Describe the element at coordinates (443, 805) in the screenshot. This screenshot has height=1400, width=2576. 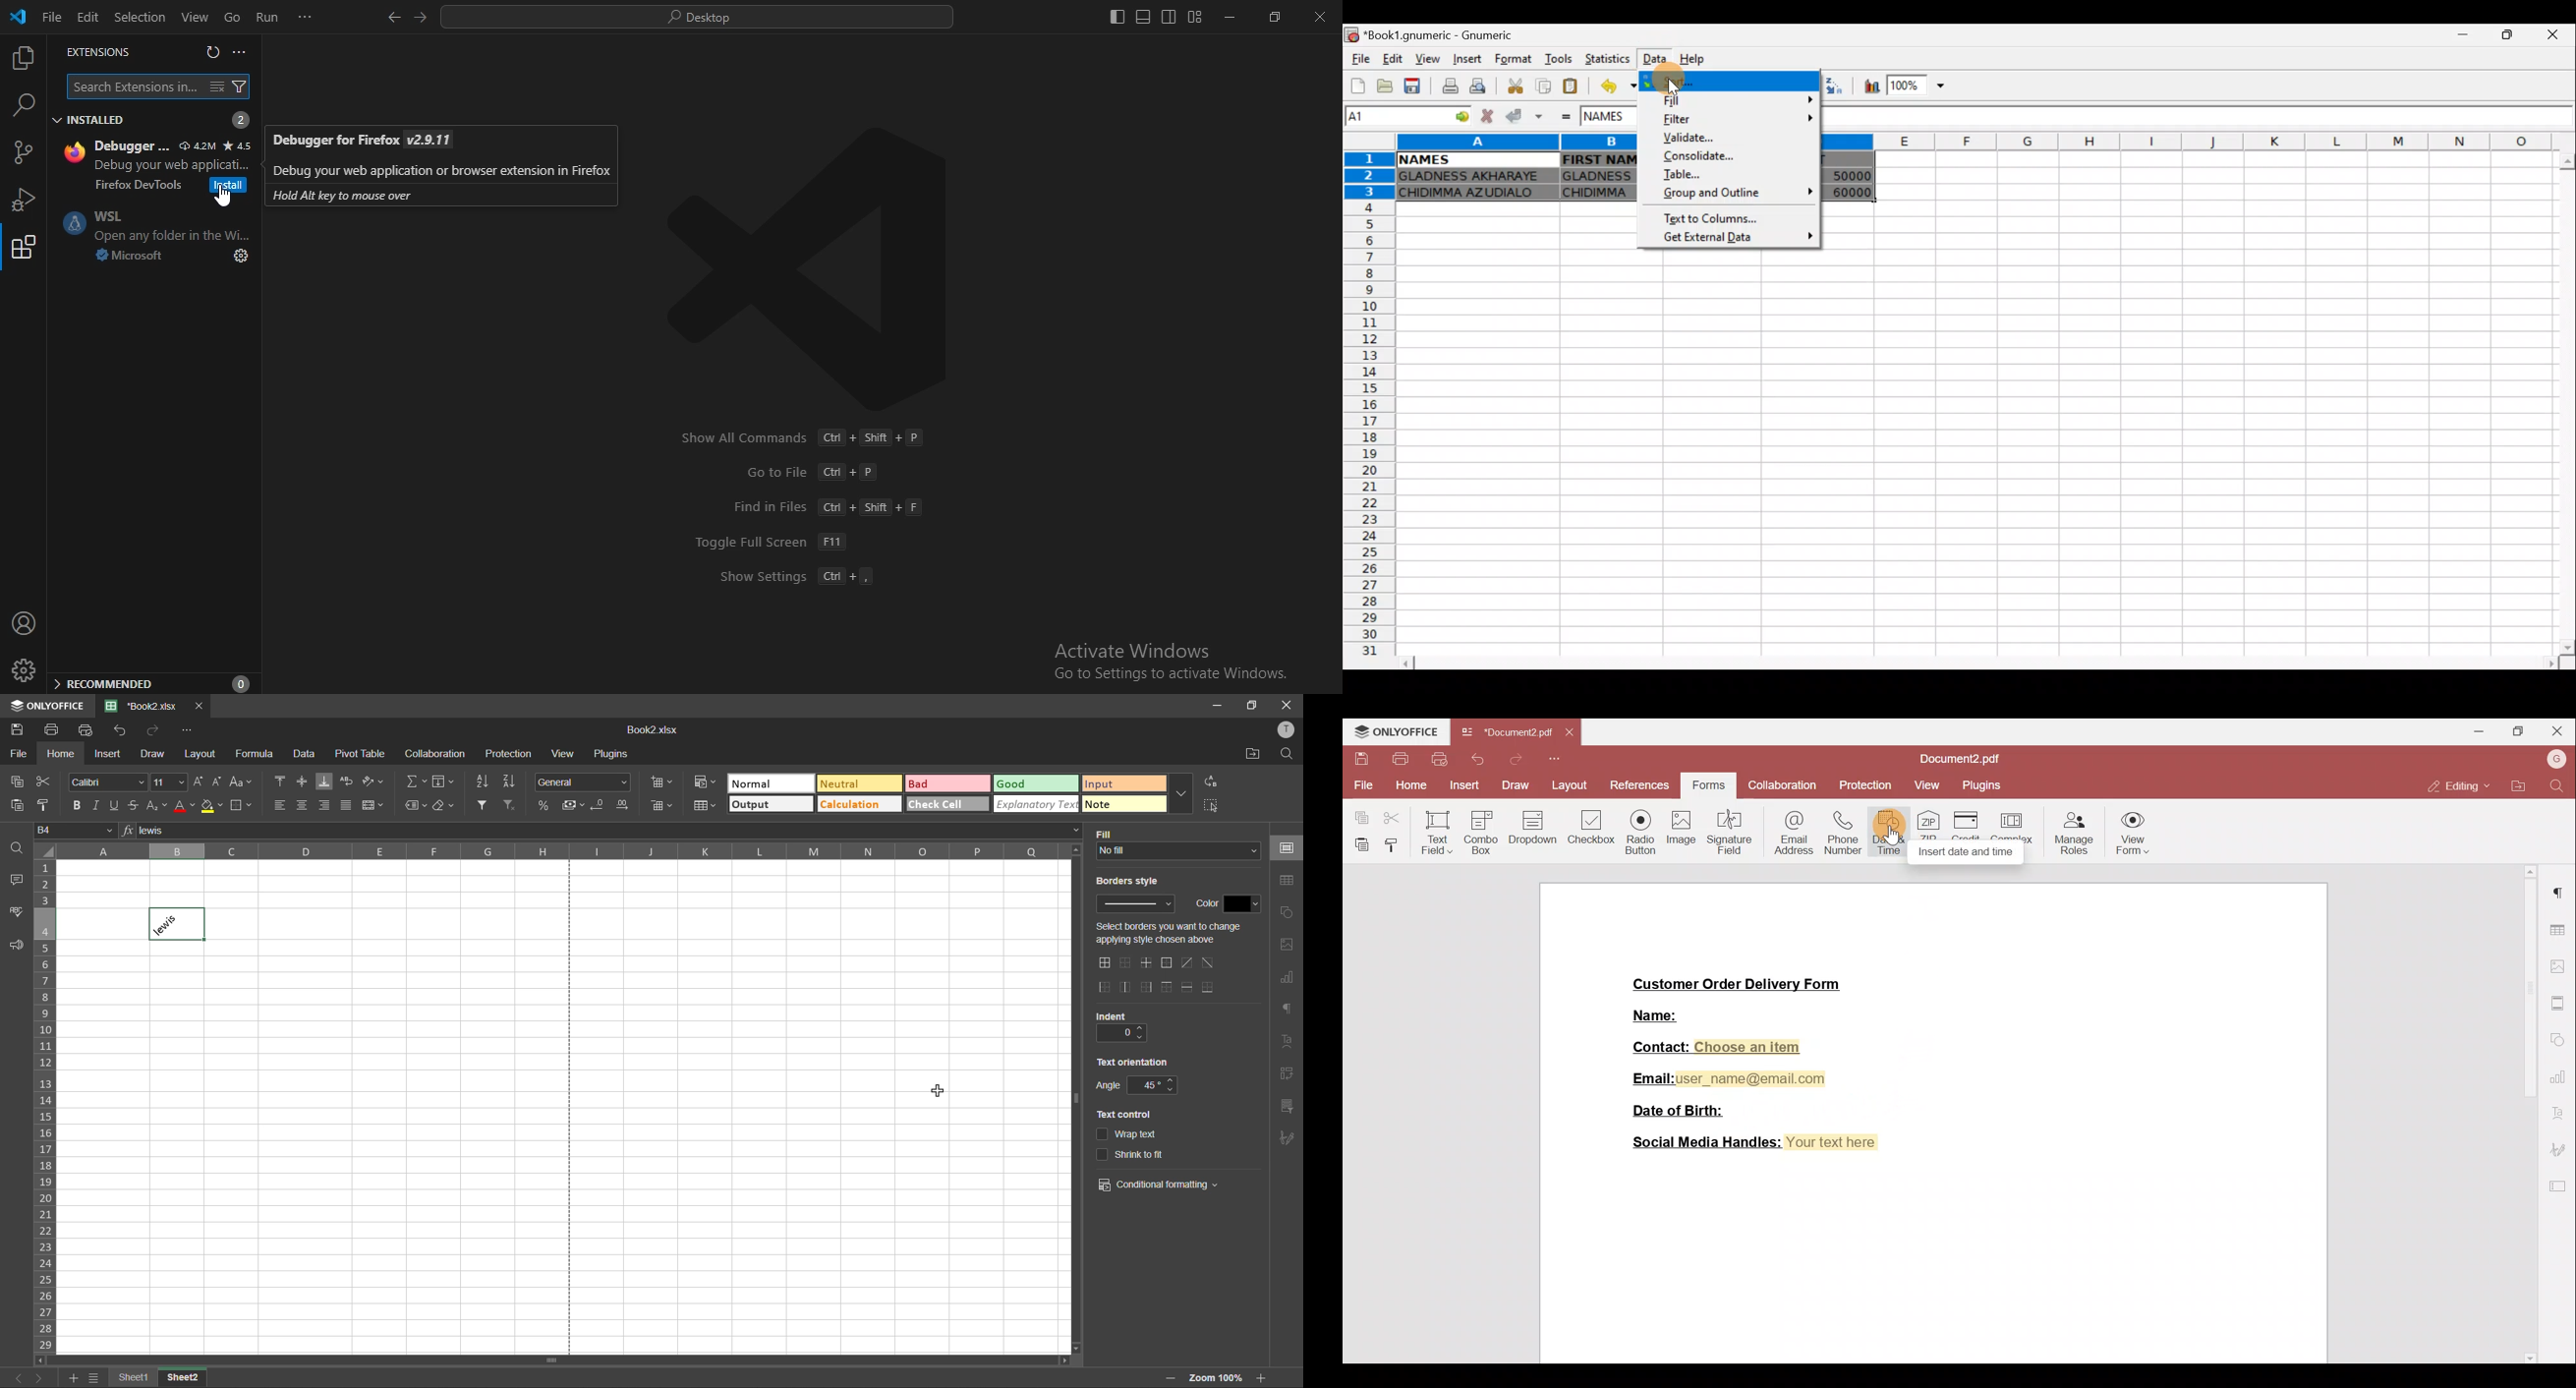
I see `clear` at that location.